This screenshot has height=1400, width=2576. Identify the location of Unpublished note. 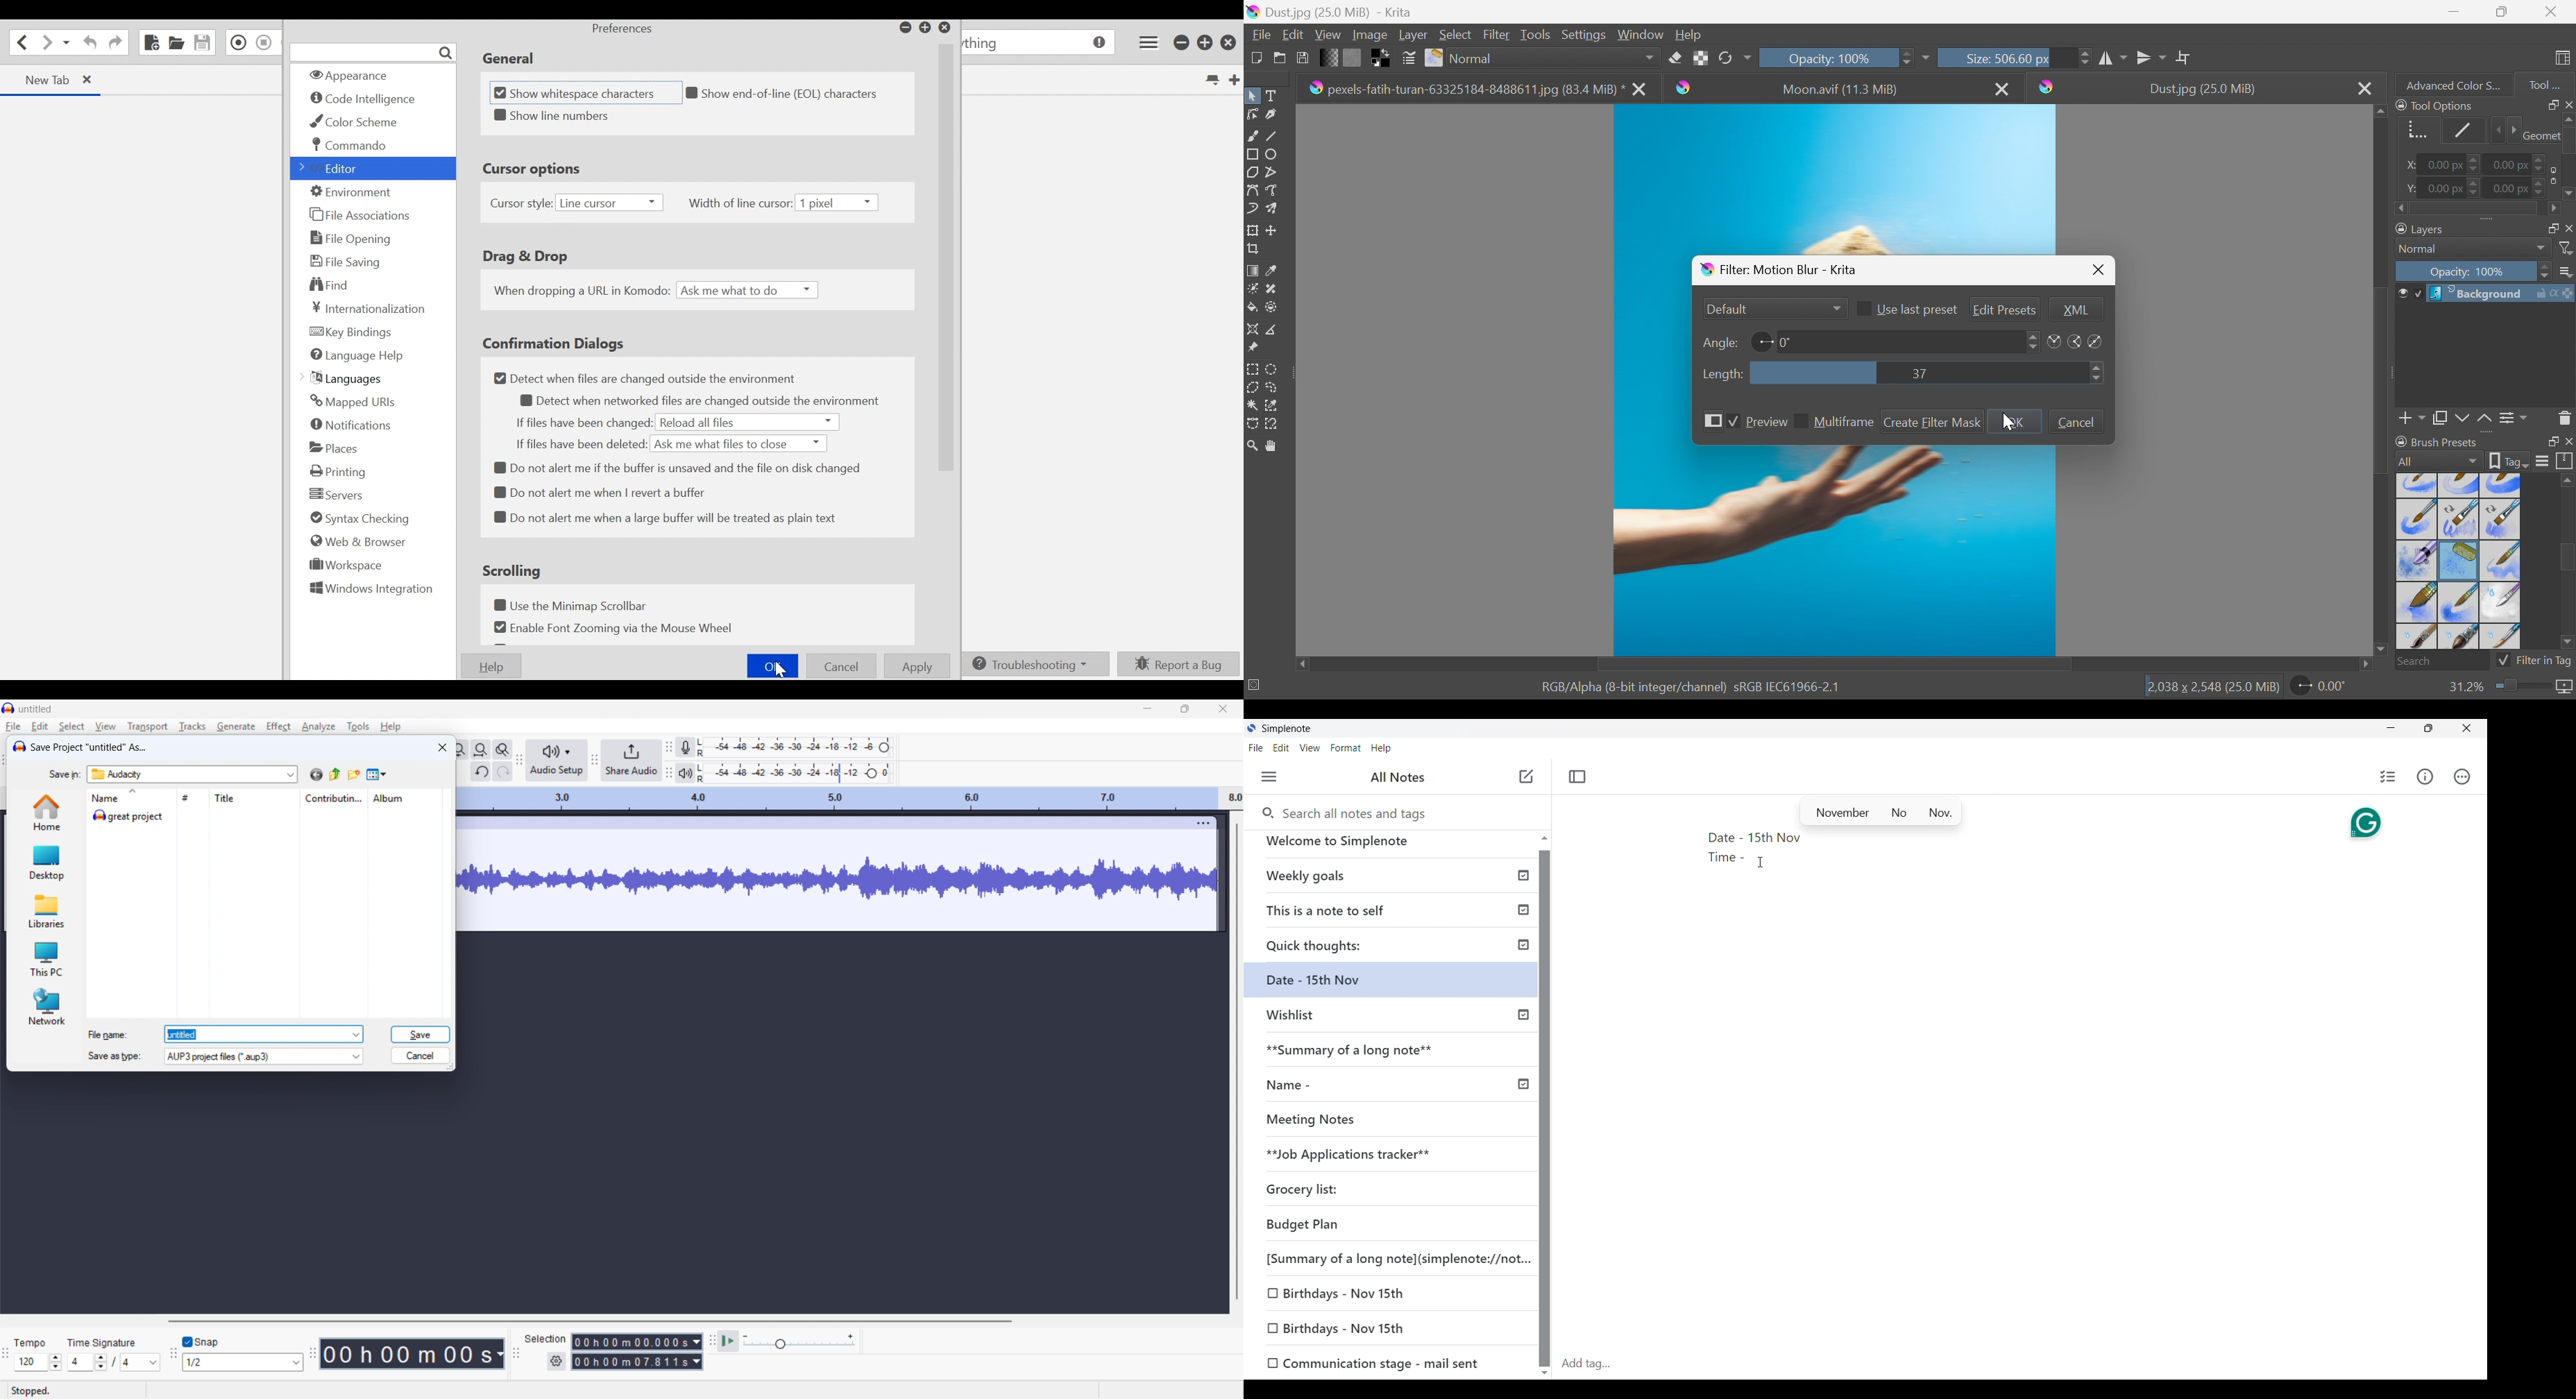
(1395, 1021).